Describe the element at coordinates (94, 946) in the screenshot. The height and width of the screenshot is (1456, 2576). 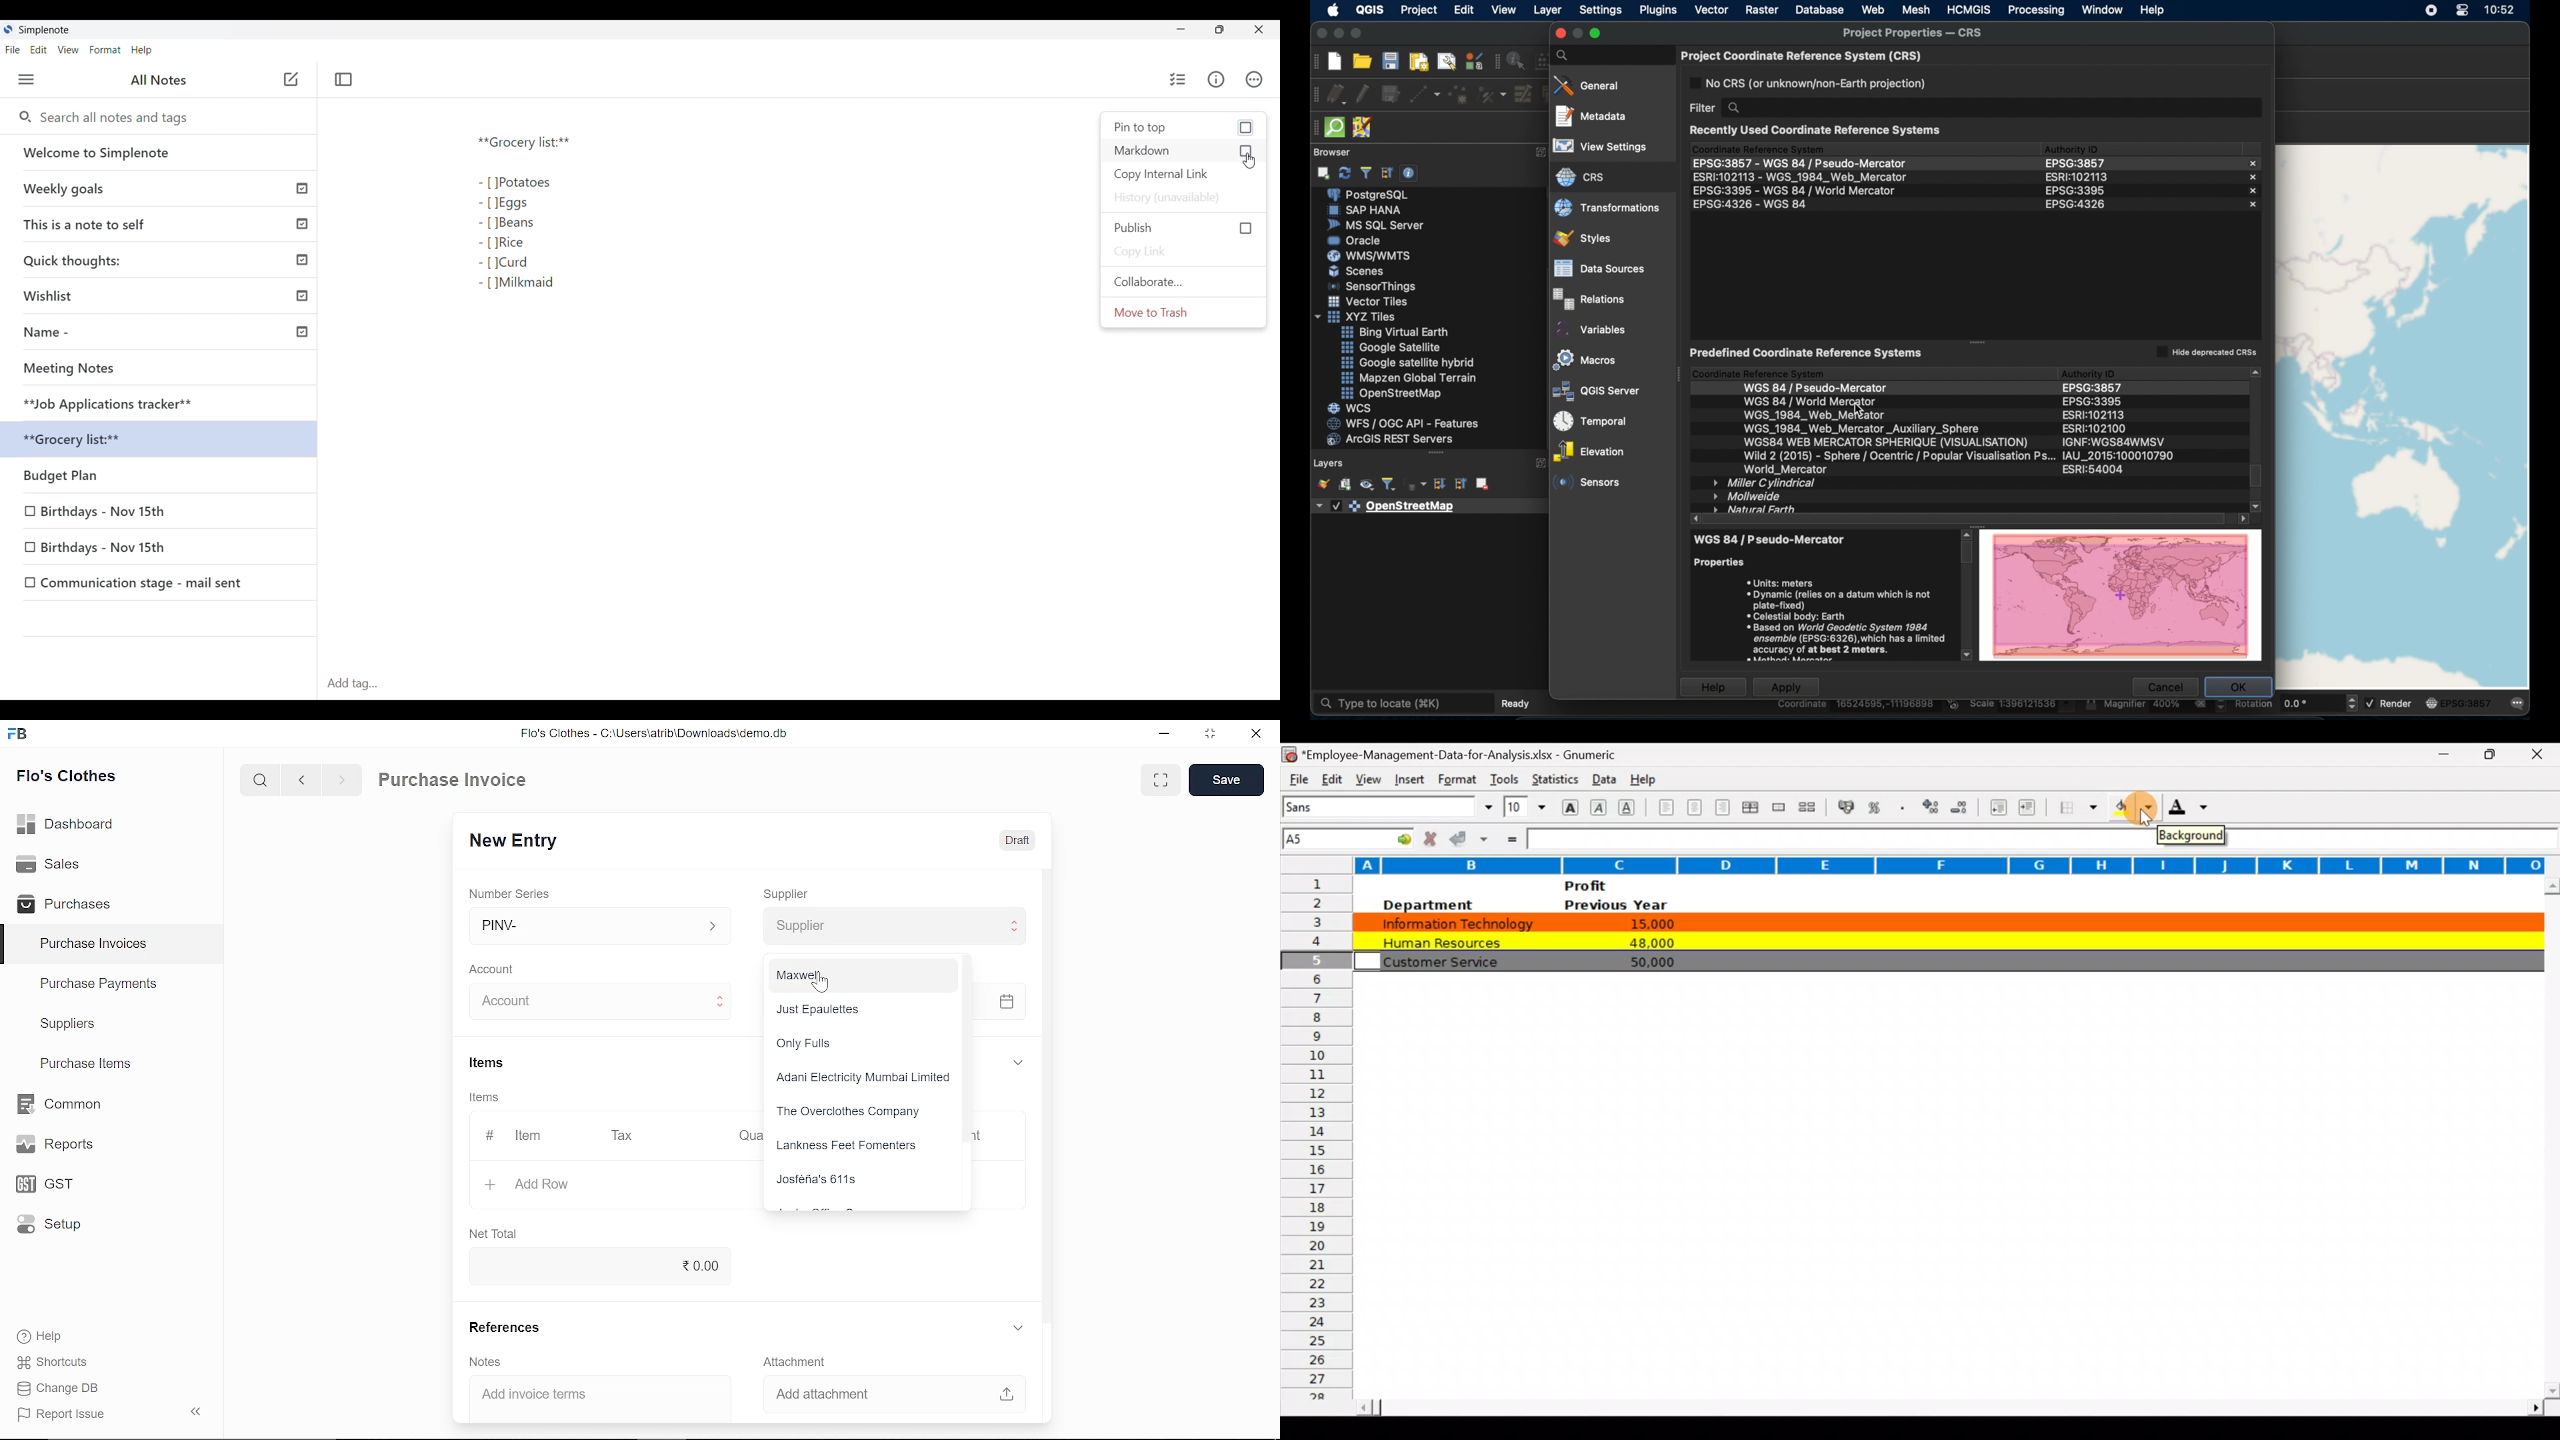
I see `Purchase Invoices` at that location.